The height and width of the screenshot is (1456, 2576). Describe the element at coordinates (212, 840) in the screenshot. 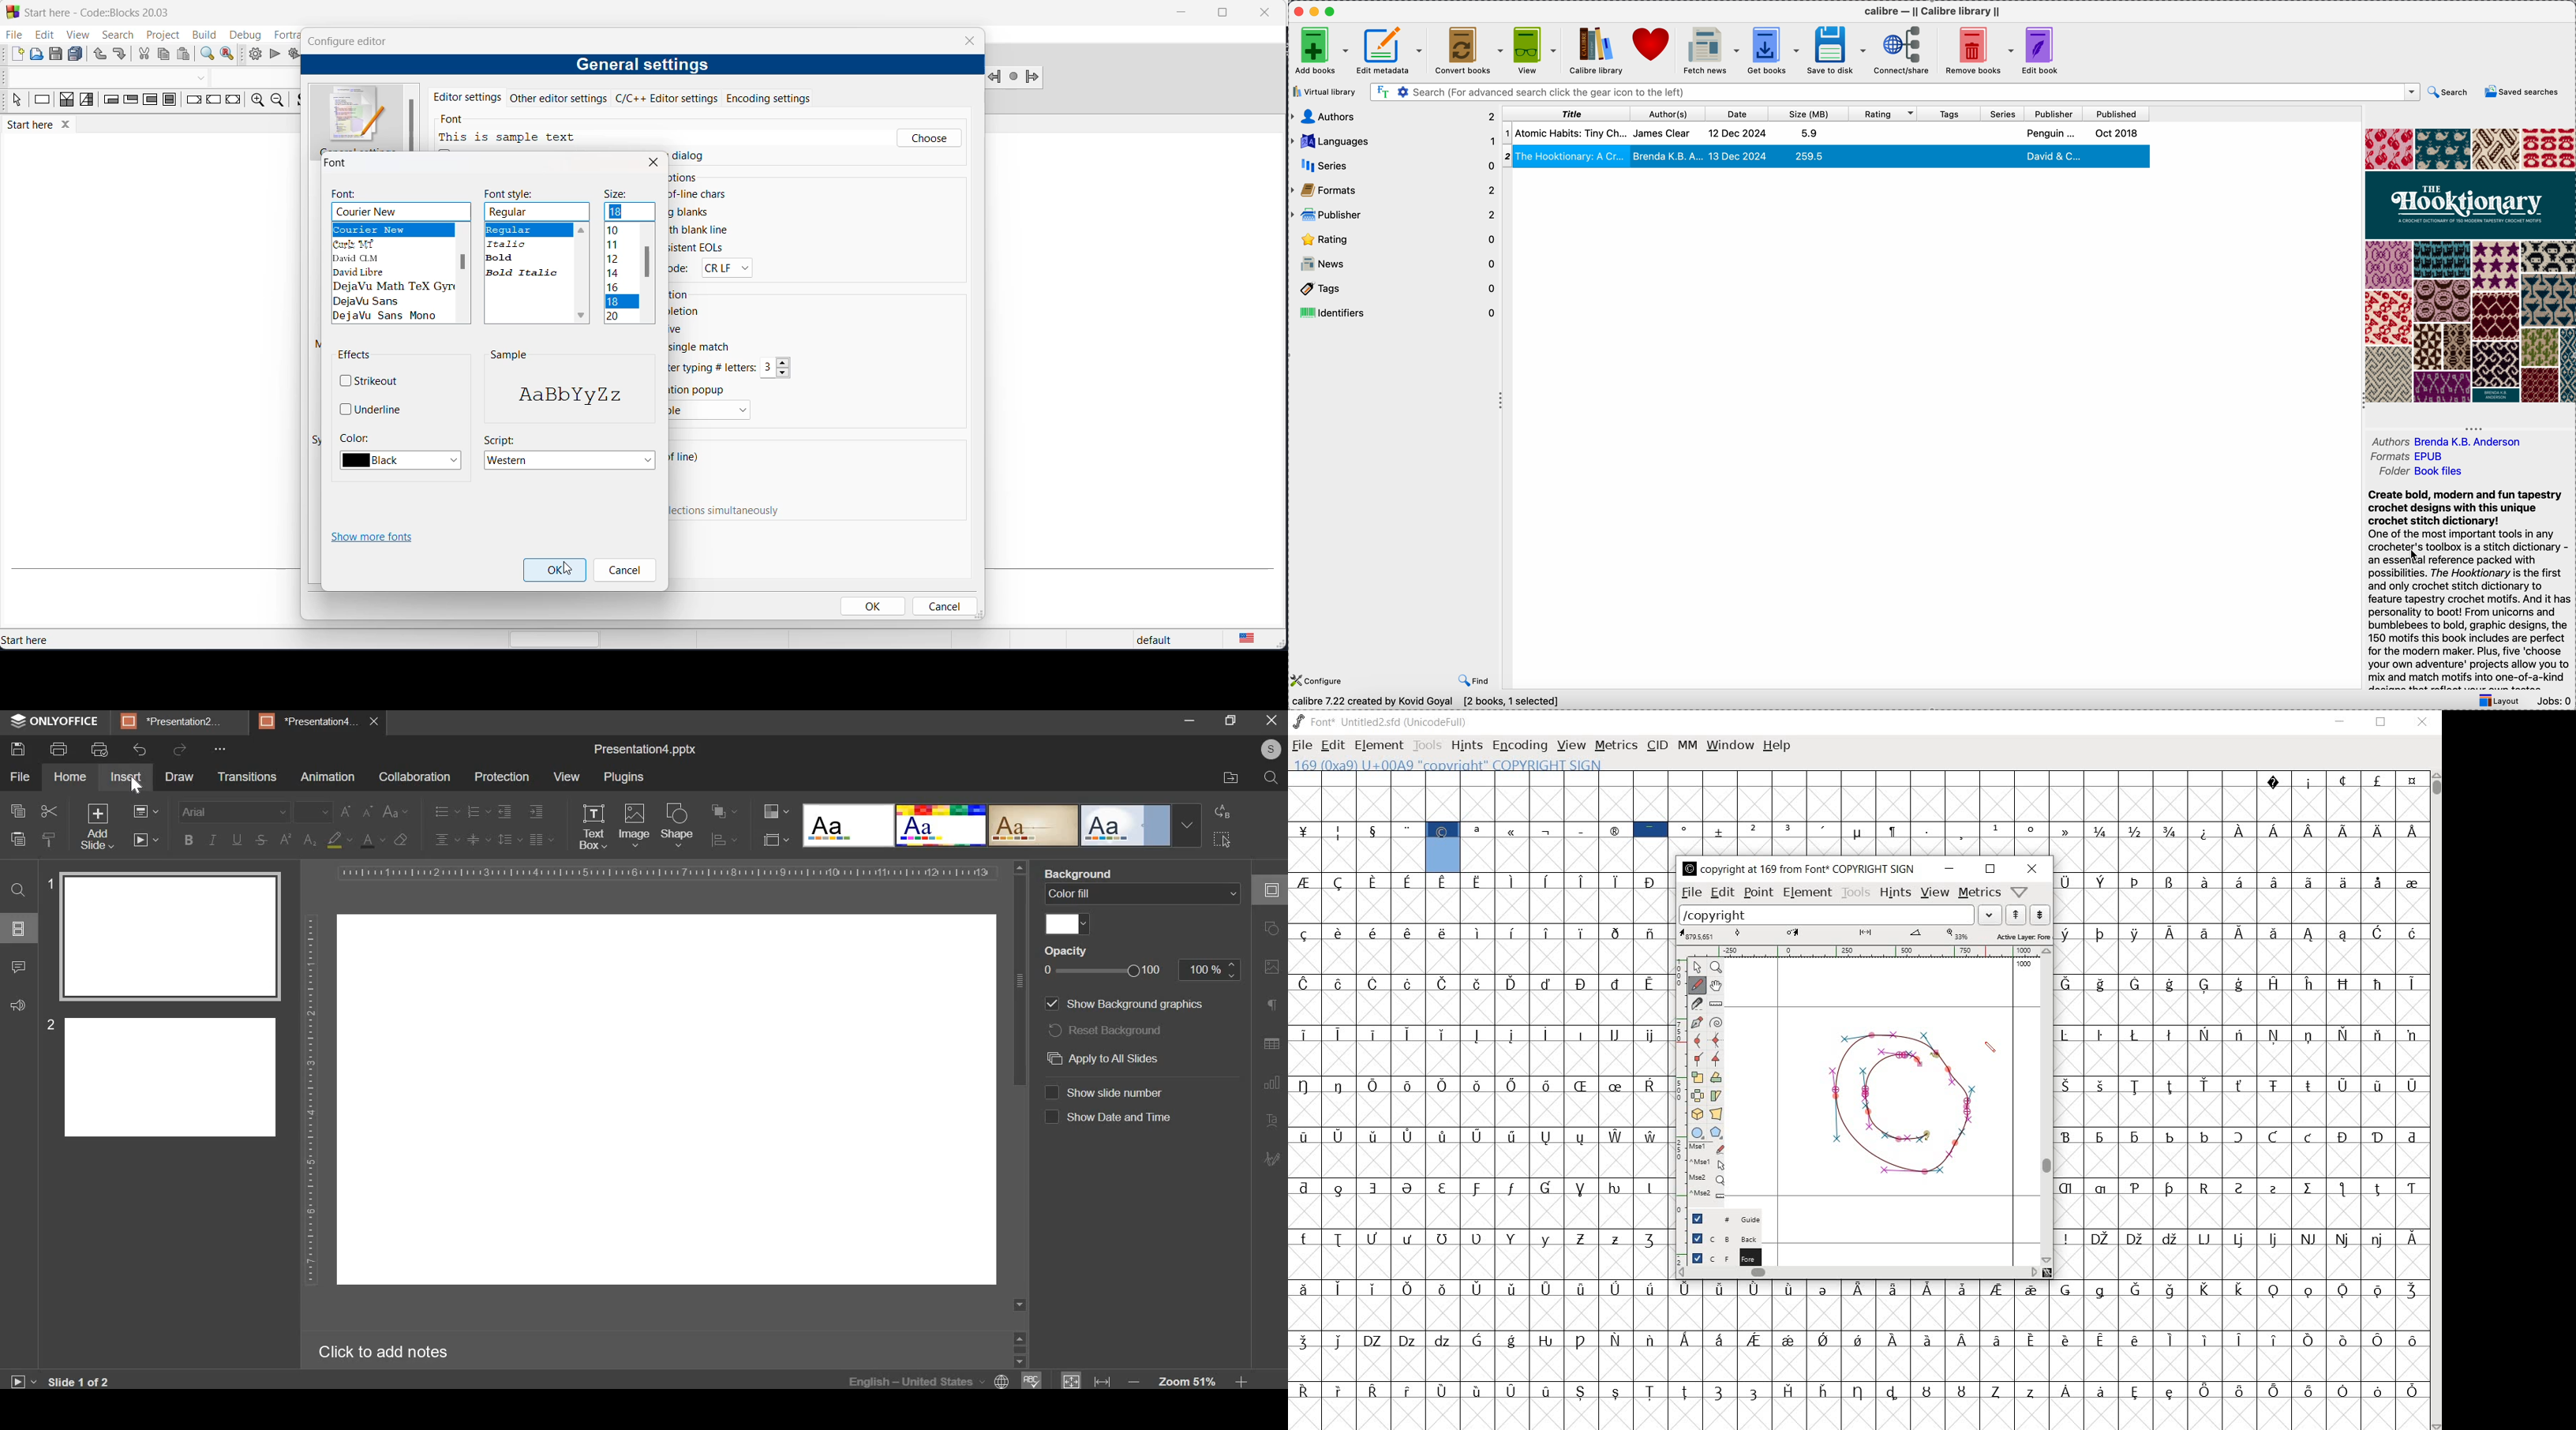

I see `italics` at that location.